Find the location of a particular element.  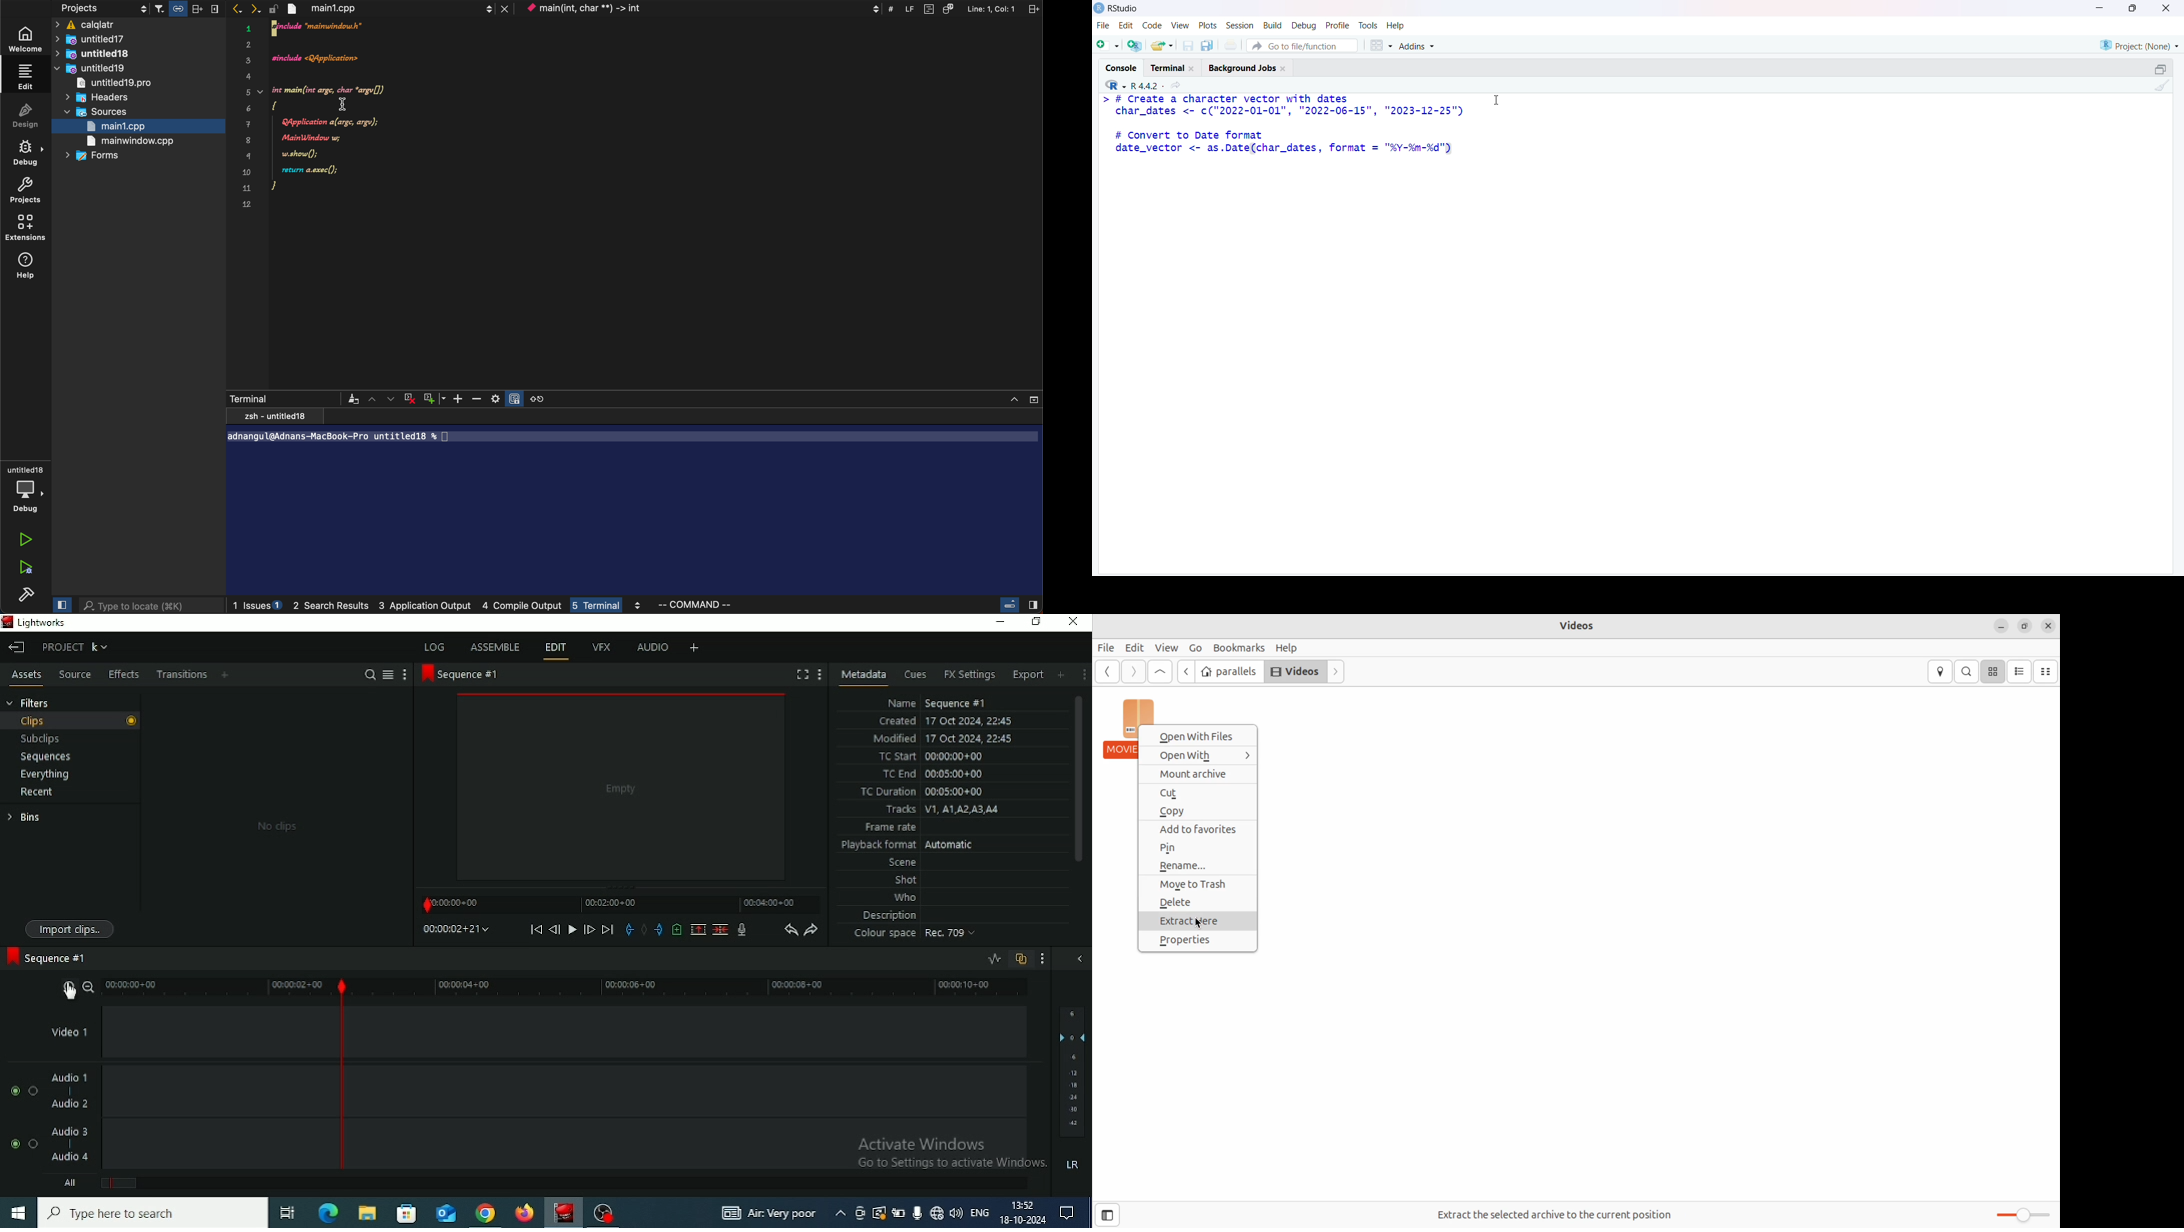

Maximize/Restore is located at coordinates (2160, 68).